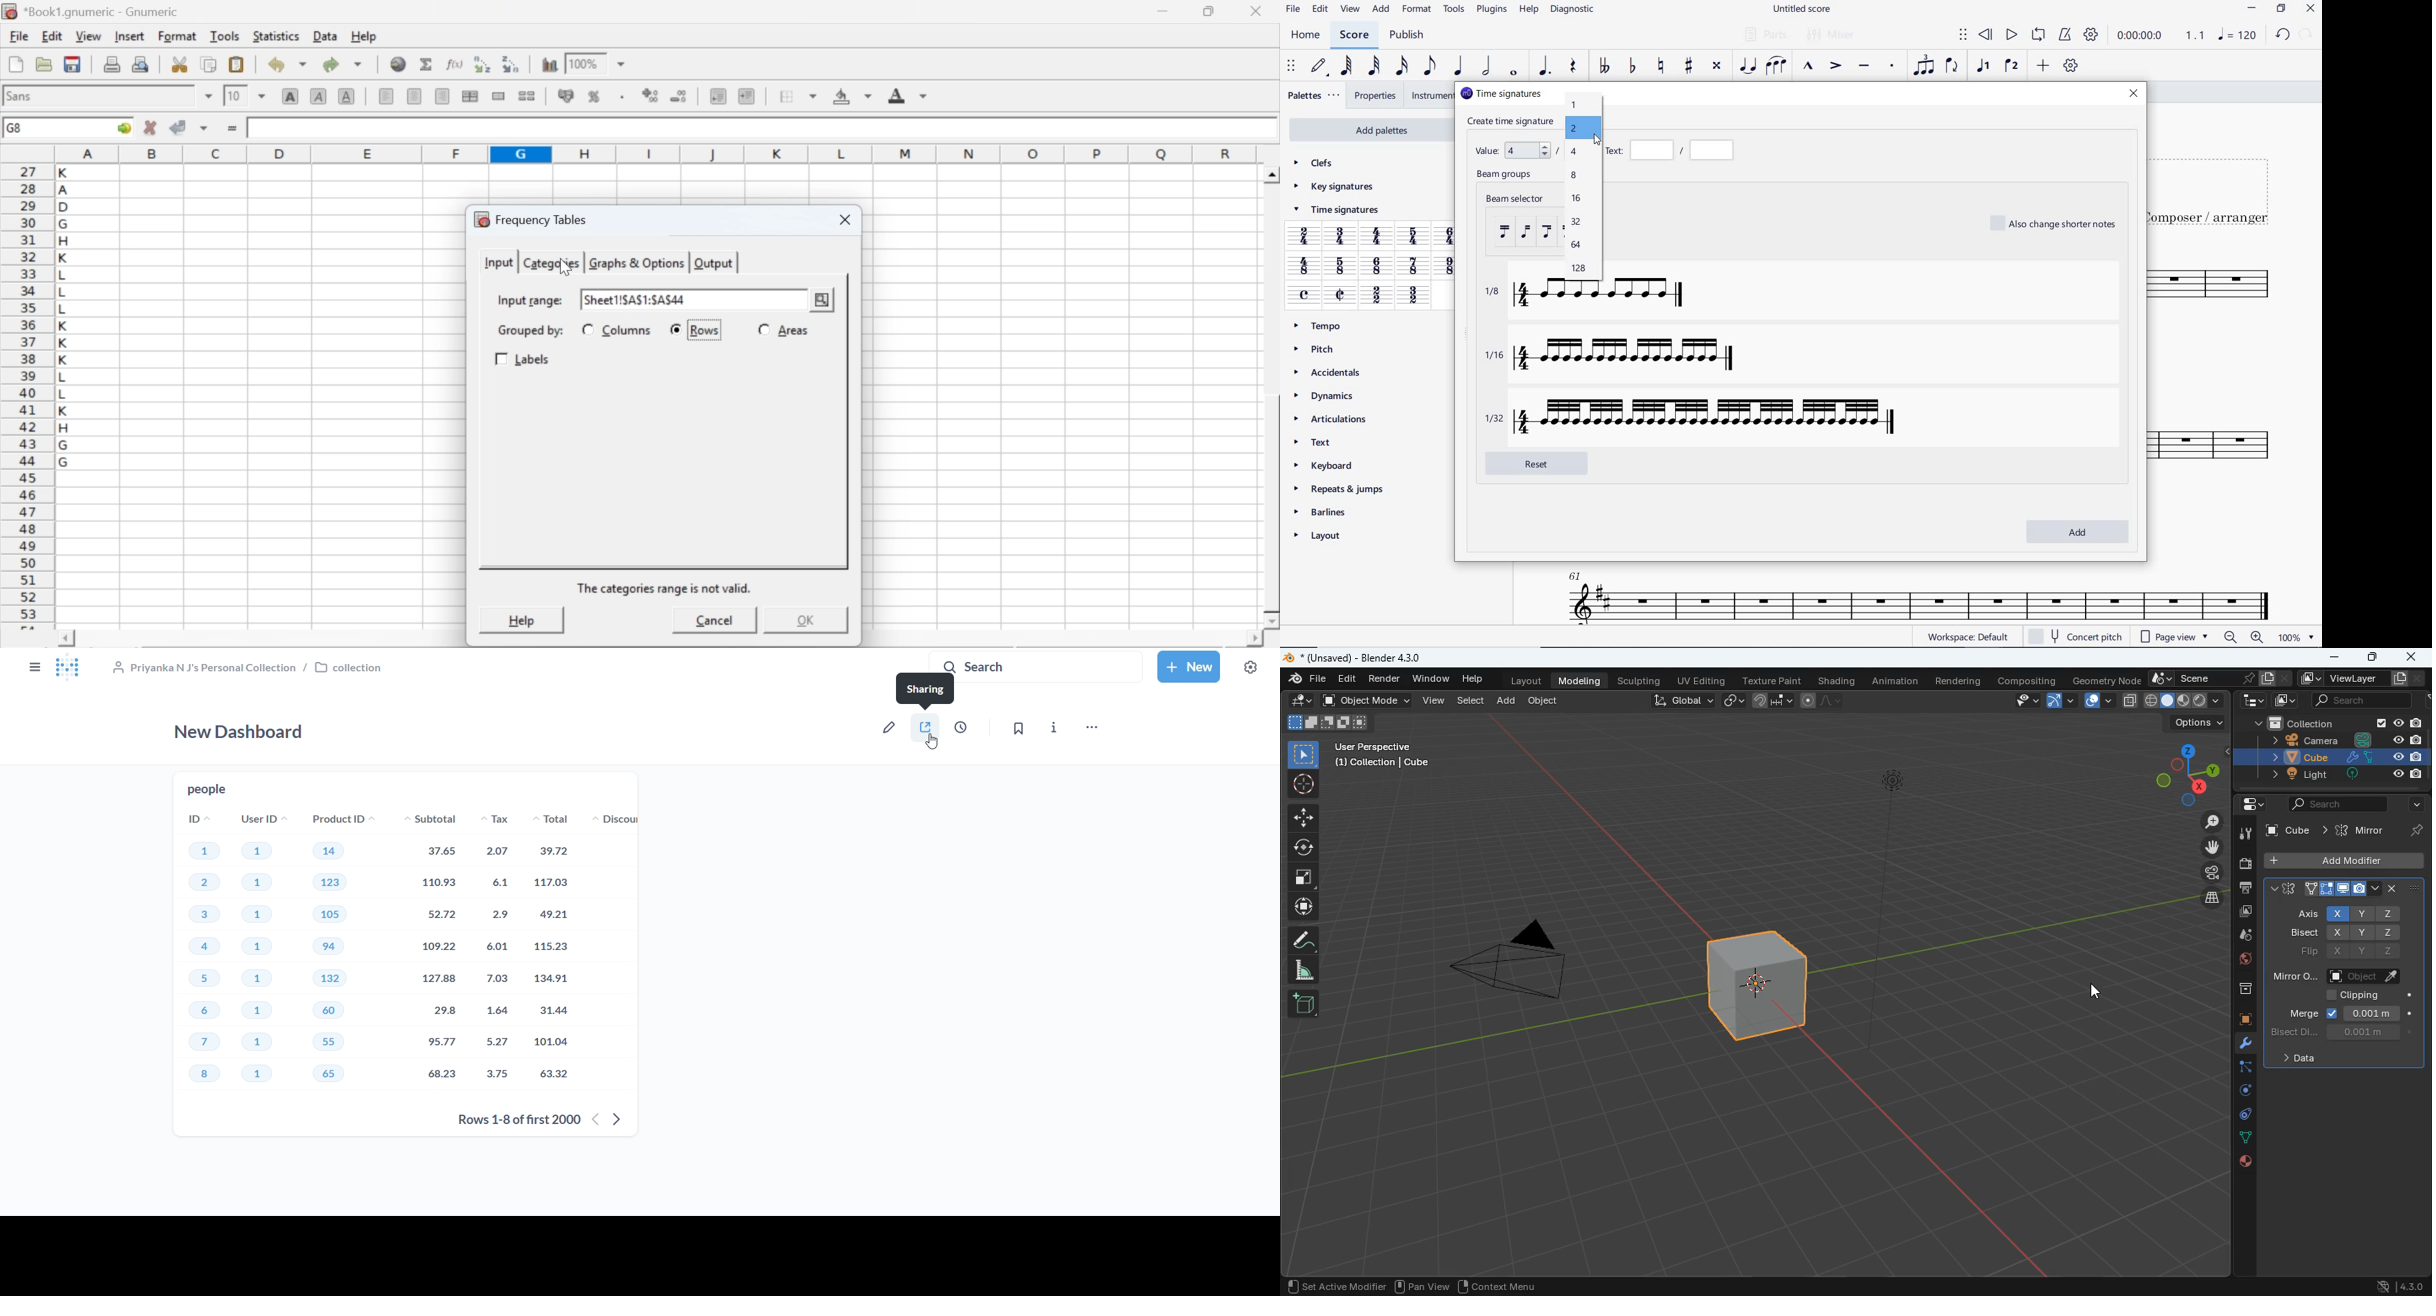  I want to click on 6/8, so click(1377, 266).